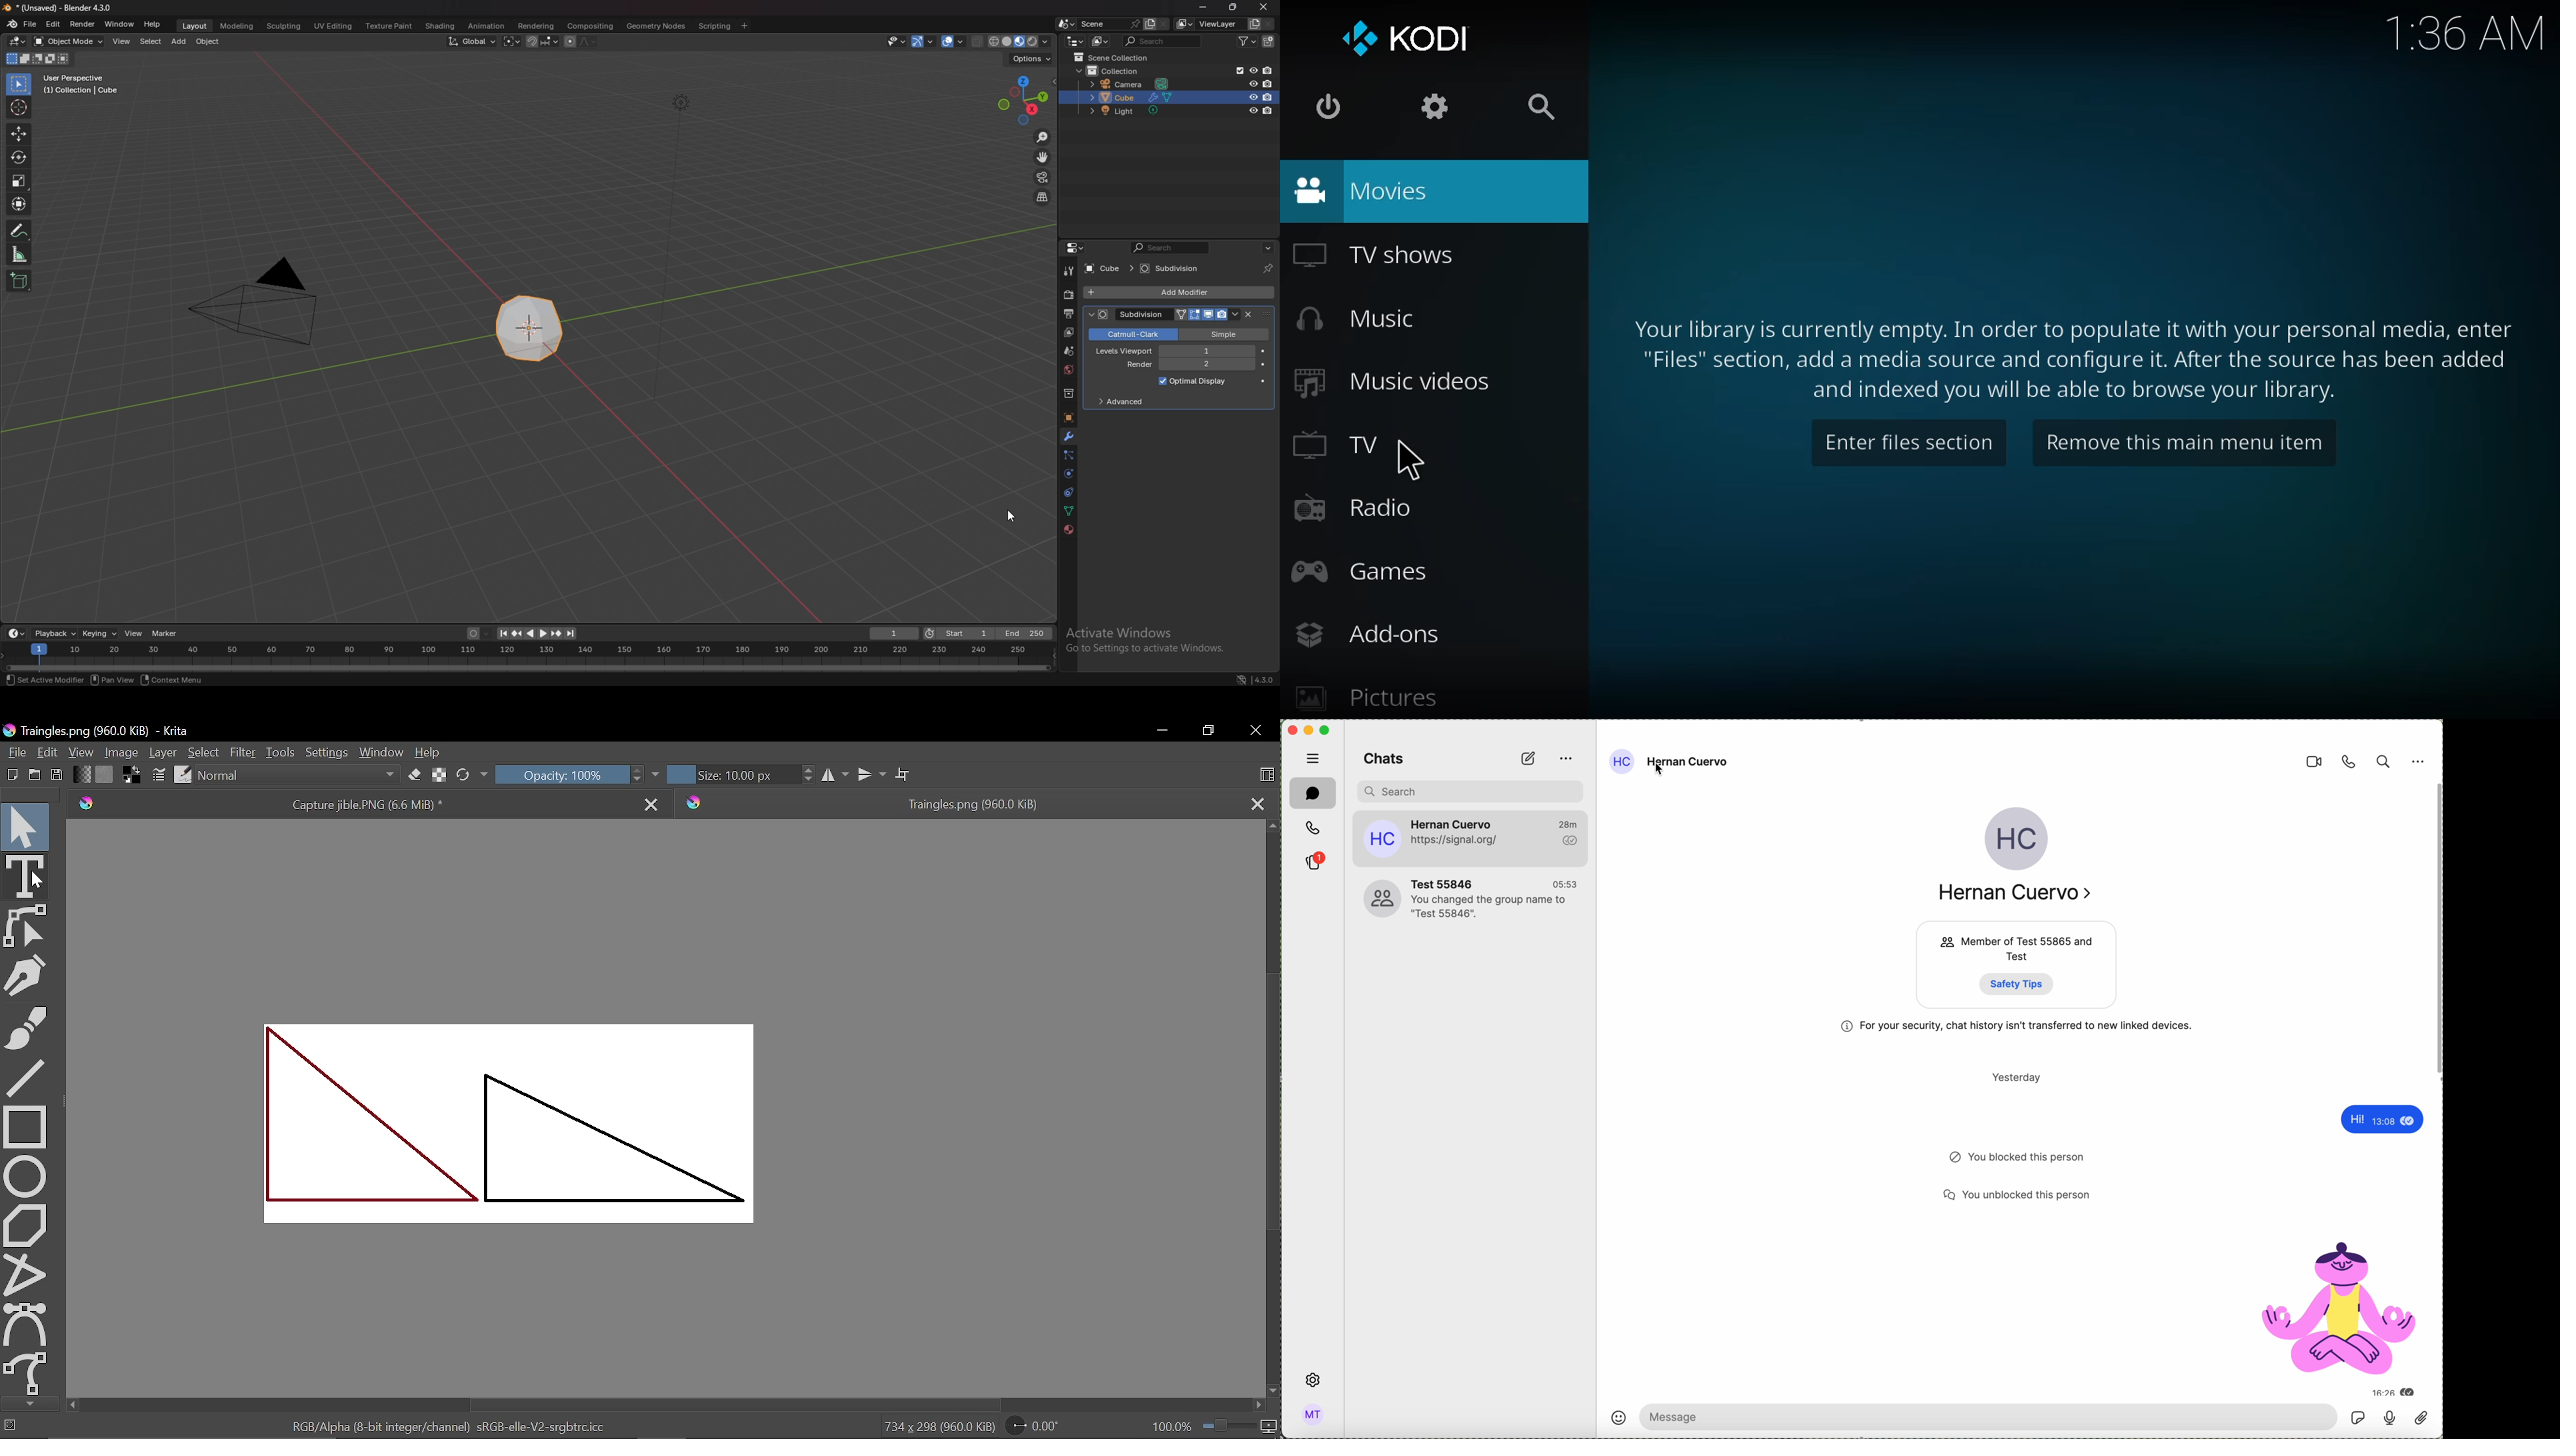 The width and height of the screenshot is (2576, 1456). I want to click on new chat, so click(1528, 758).